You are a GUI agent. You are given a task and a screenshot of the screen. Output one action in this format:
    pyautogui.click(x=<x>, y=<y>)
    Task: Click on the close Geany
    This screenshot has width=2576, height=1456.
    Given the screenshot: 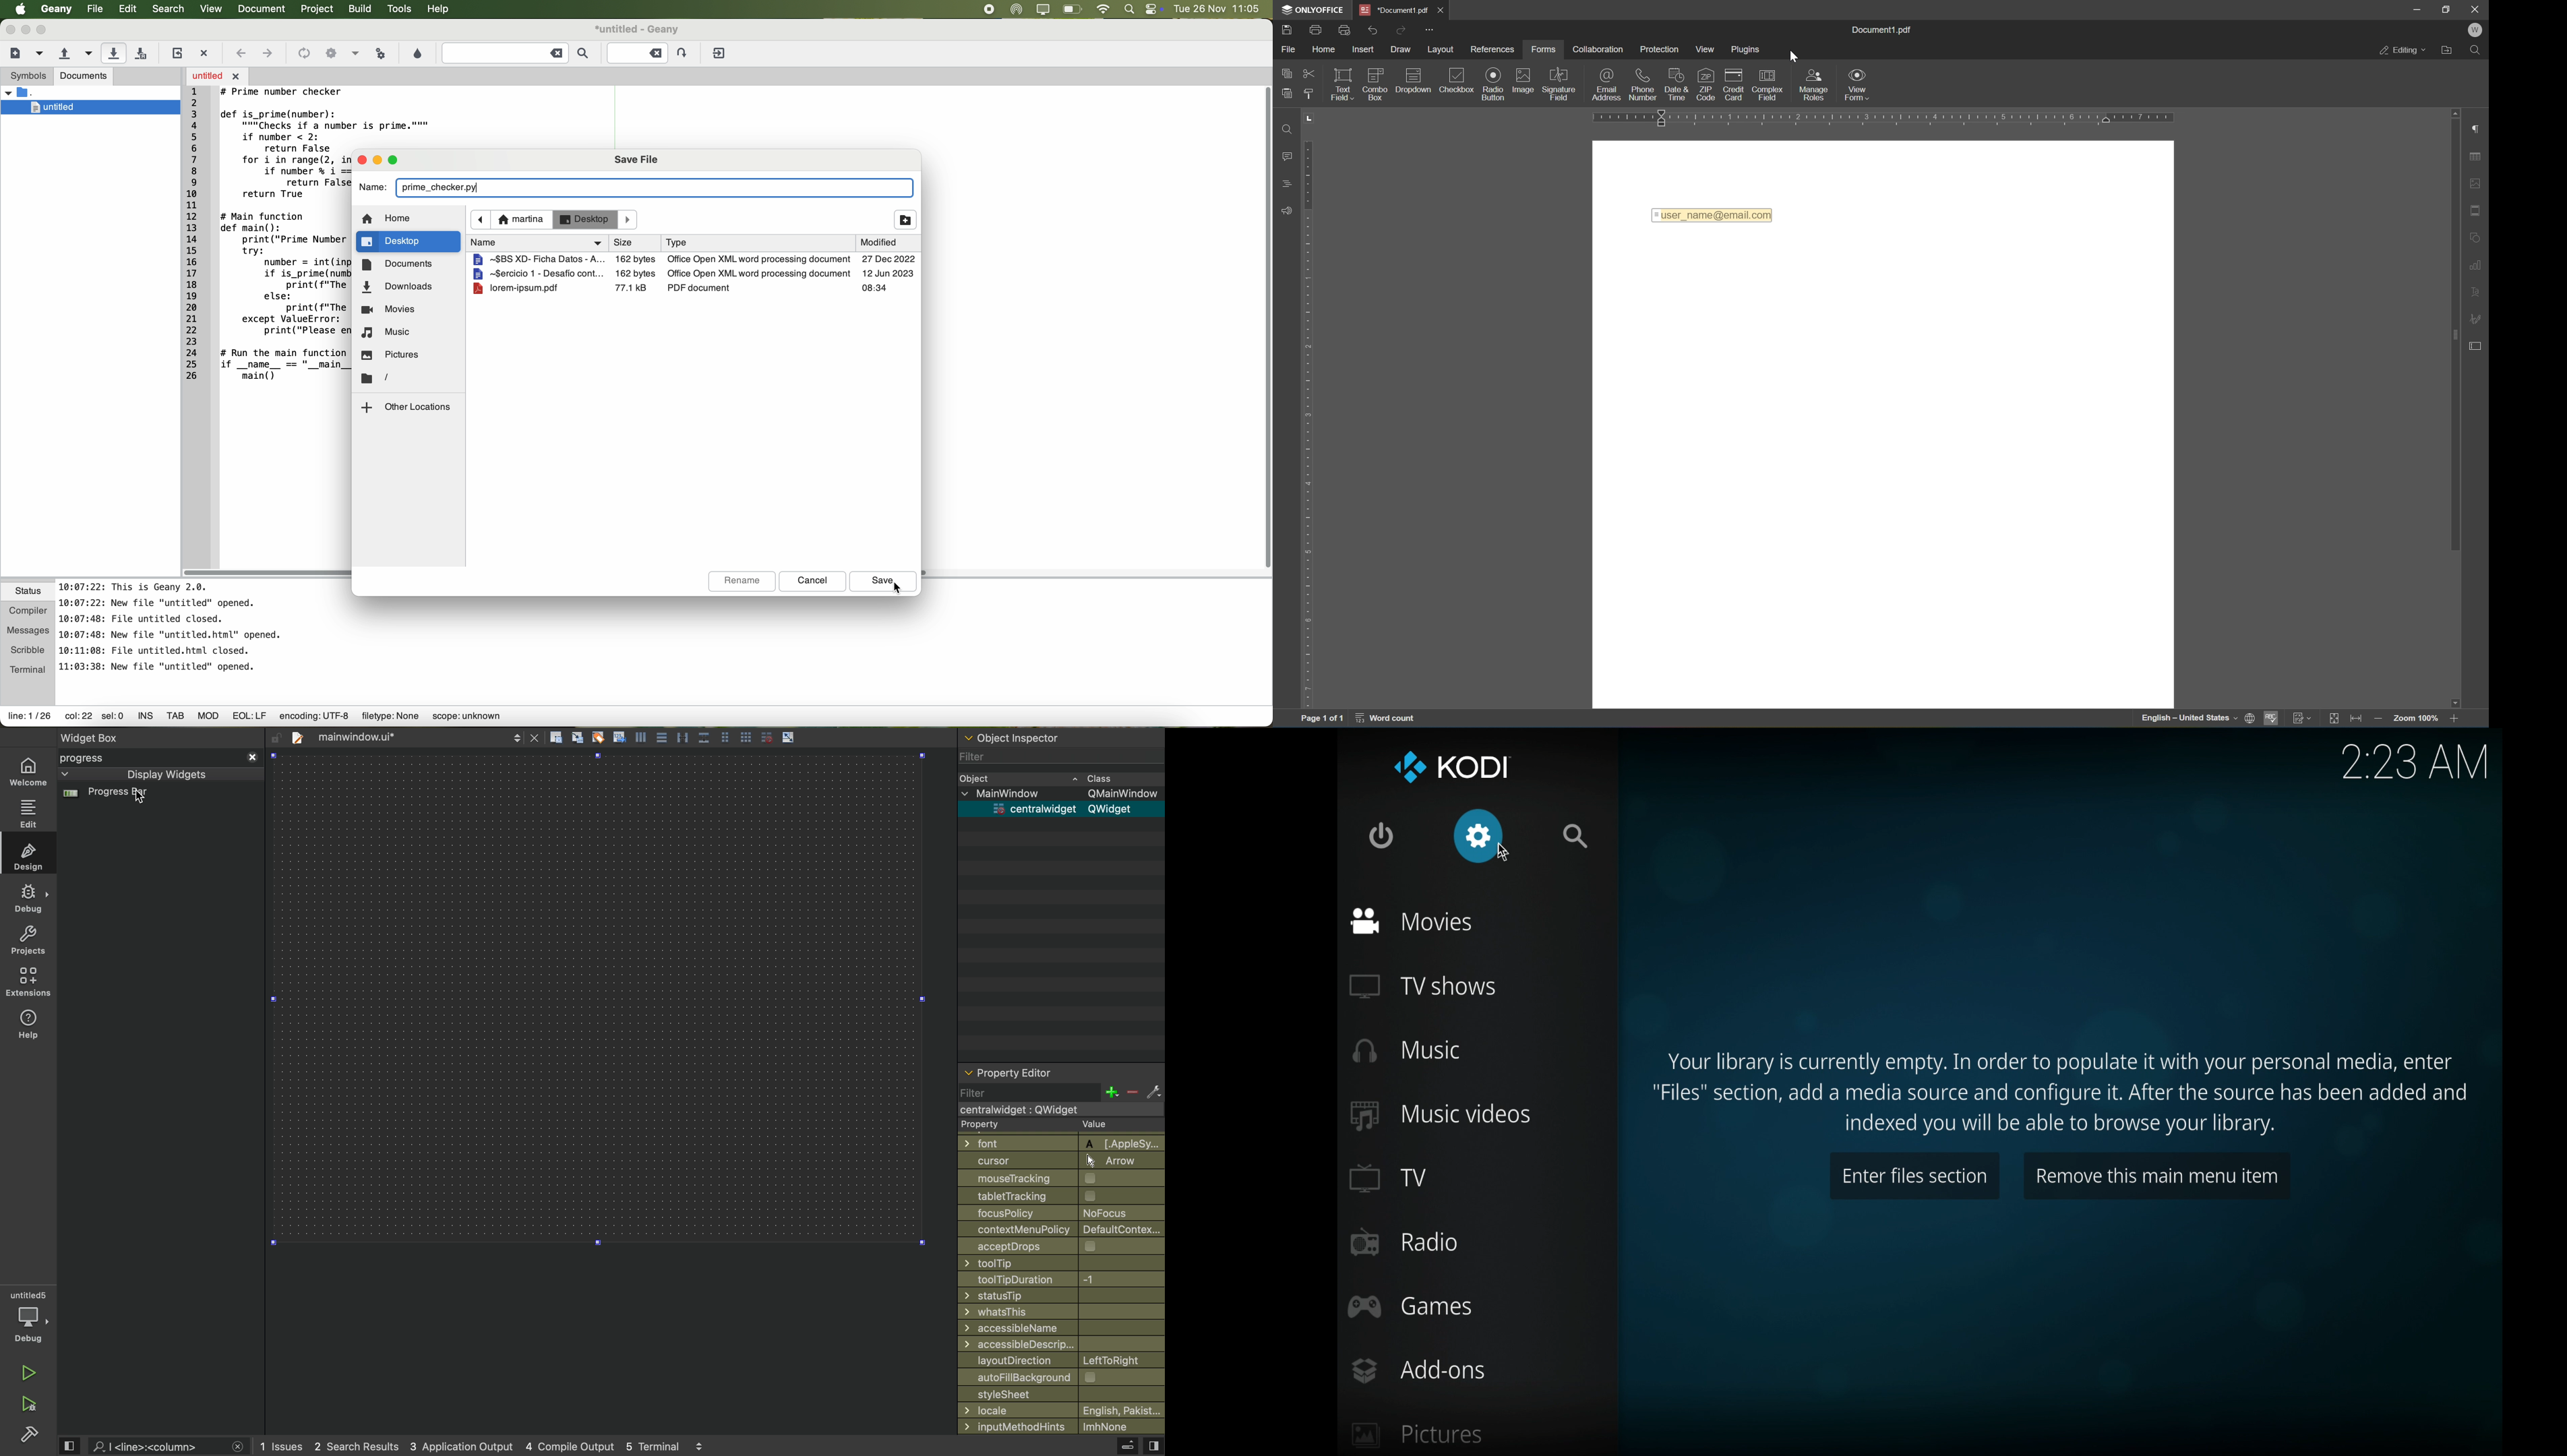 What is the action you would take?
    pyautogui.click(x=9, y=28)
    